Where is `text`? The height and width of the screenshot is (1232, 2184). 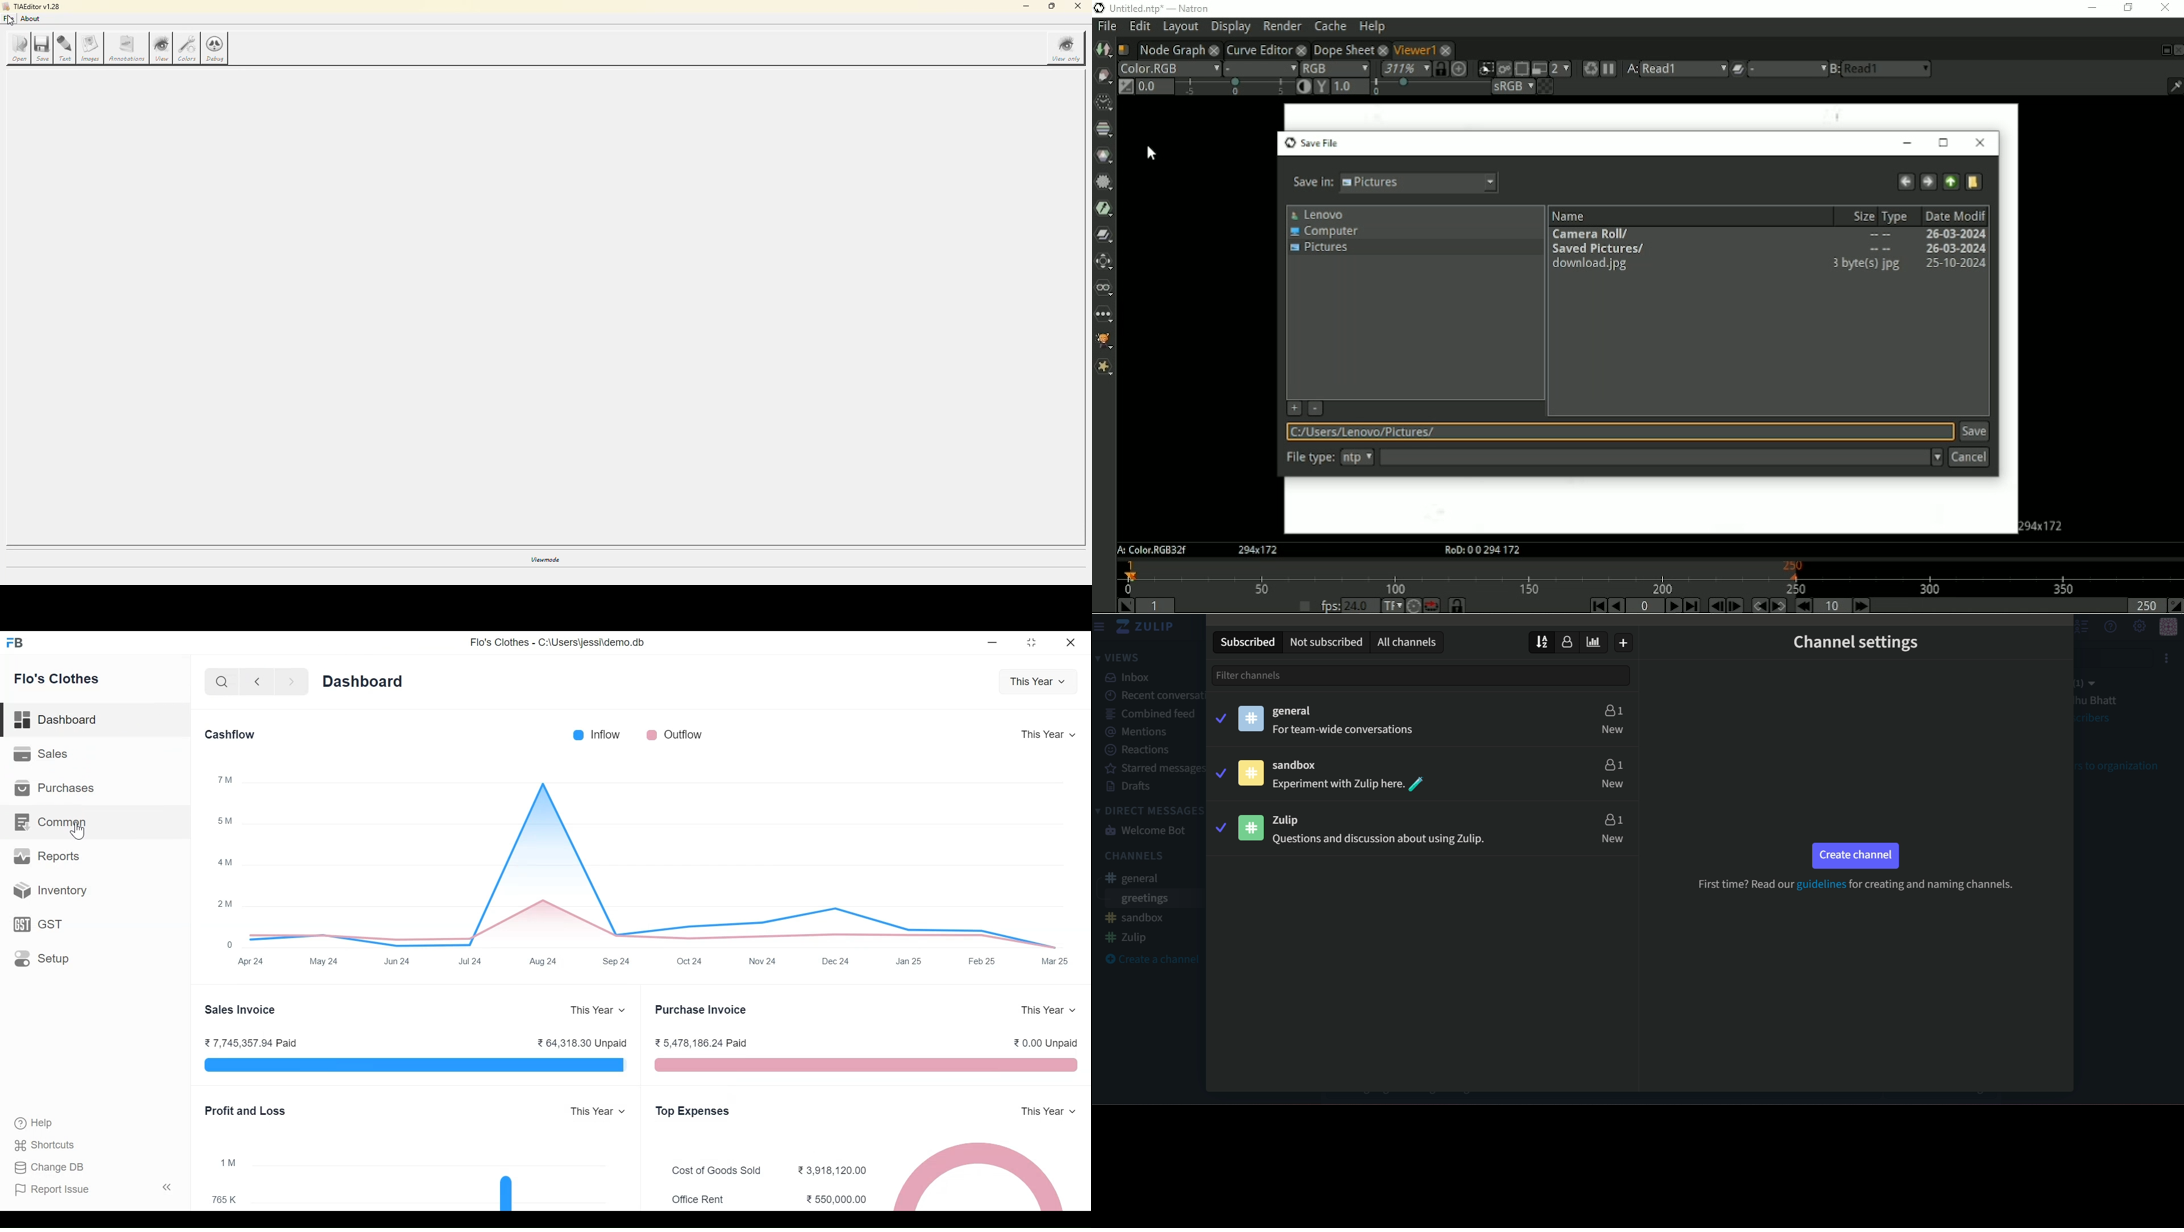
text is located at coordinates (1855, 885).